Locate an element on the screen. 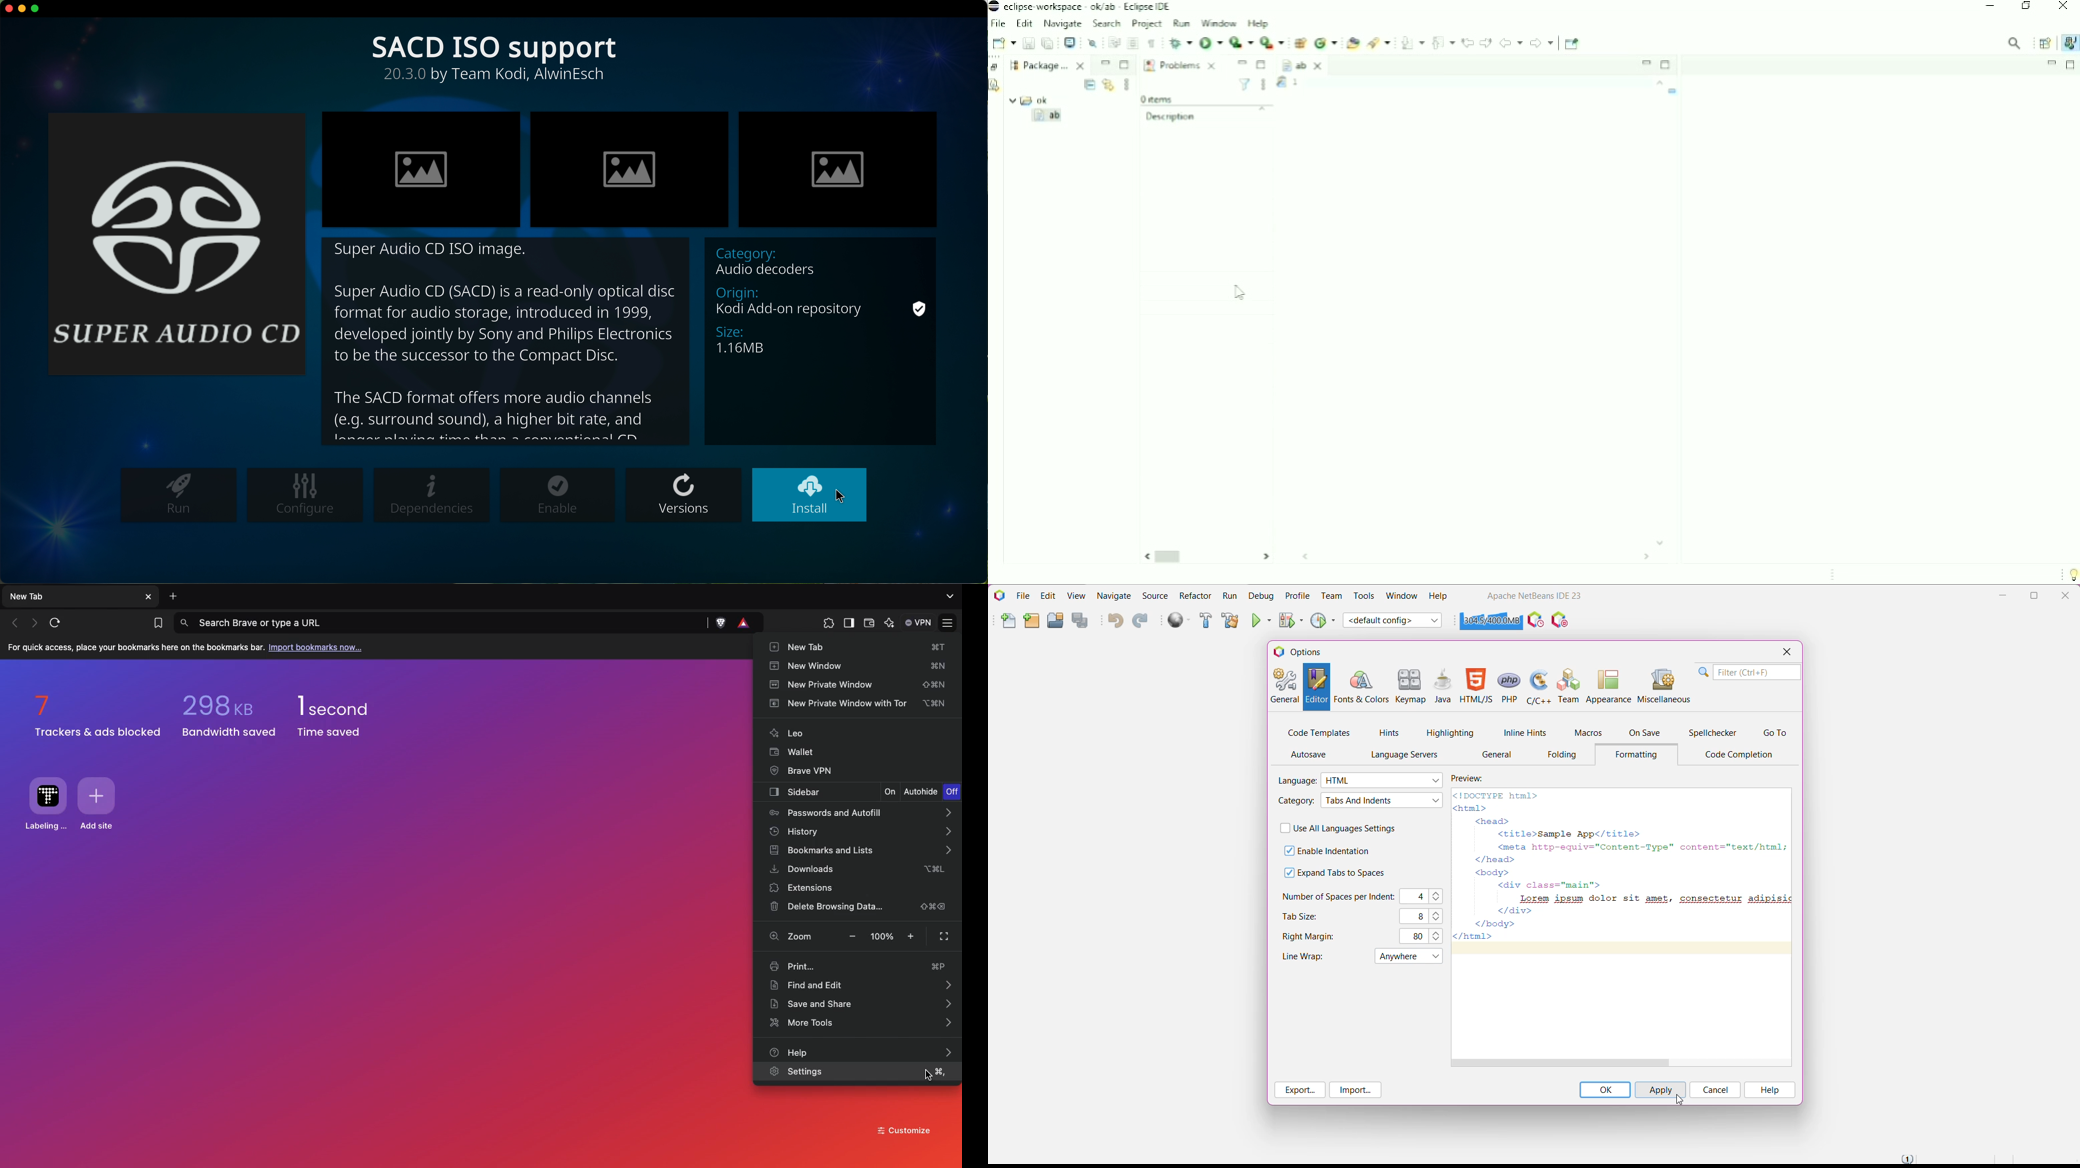 The height and width of the screenshot is (1176, 2100). super audio CD logo is located at coordinates (178, 242).